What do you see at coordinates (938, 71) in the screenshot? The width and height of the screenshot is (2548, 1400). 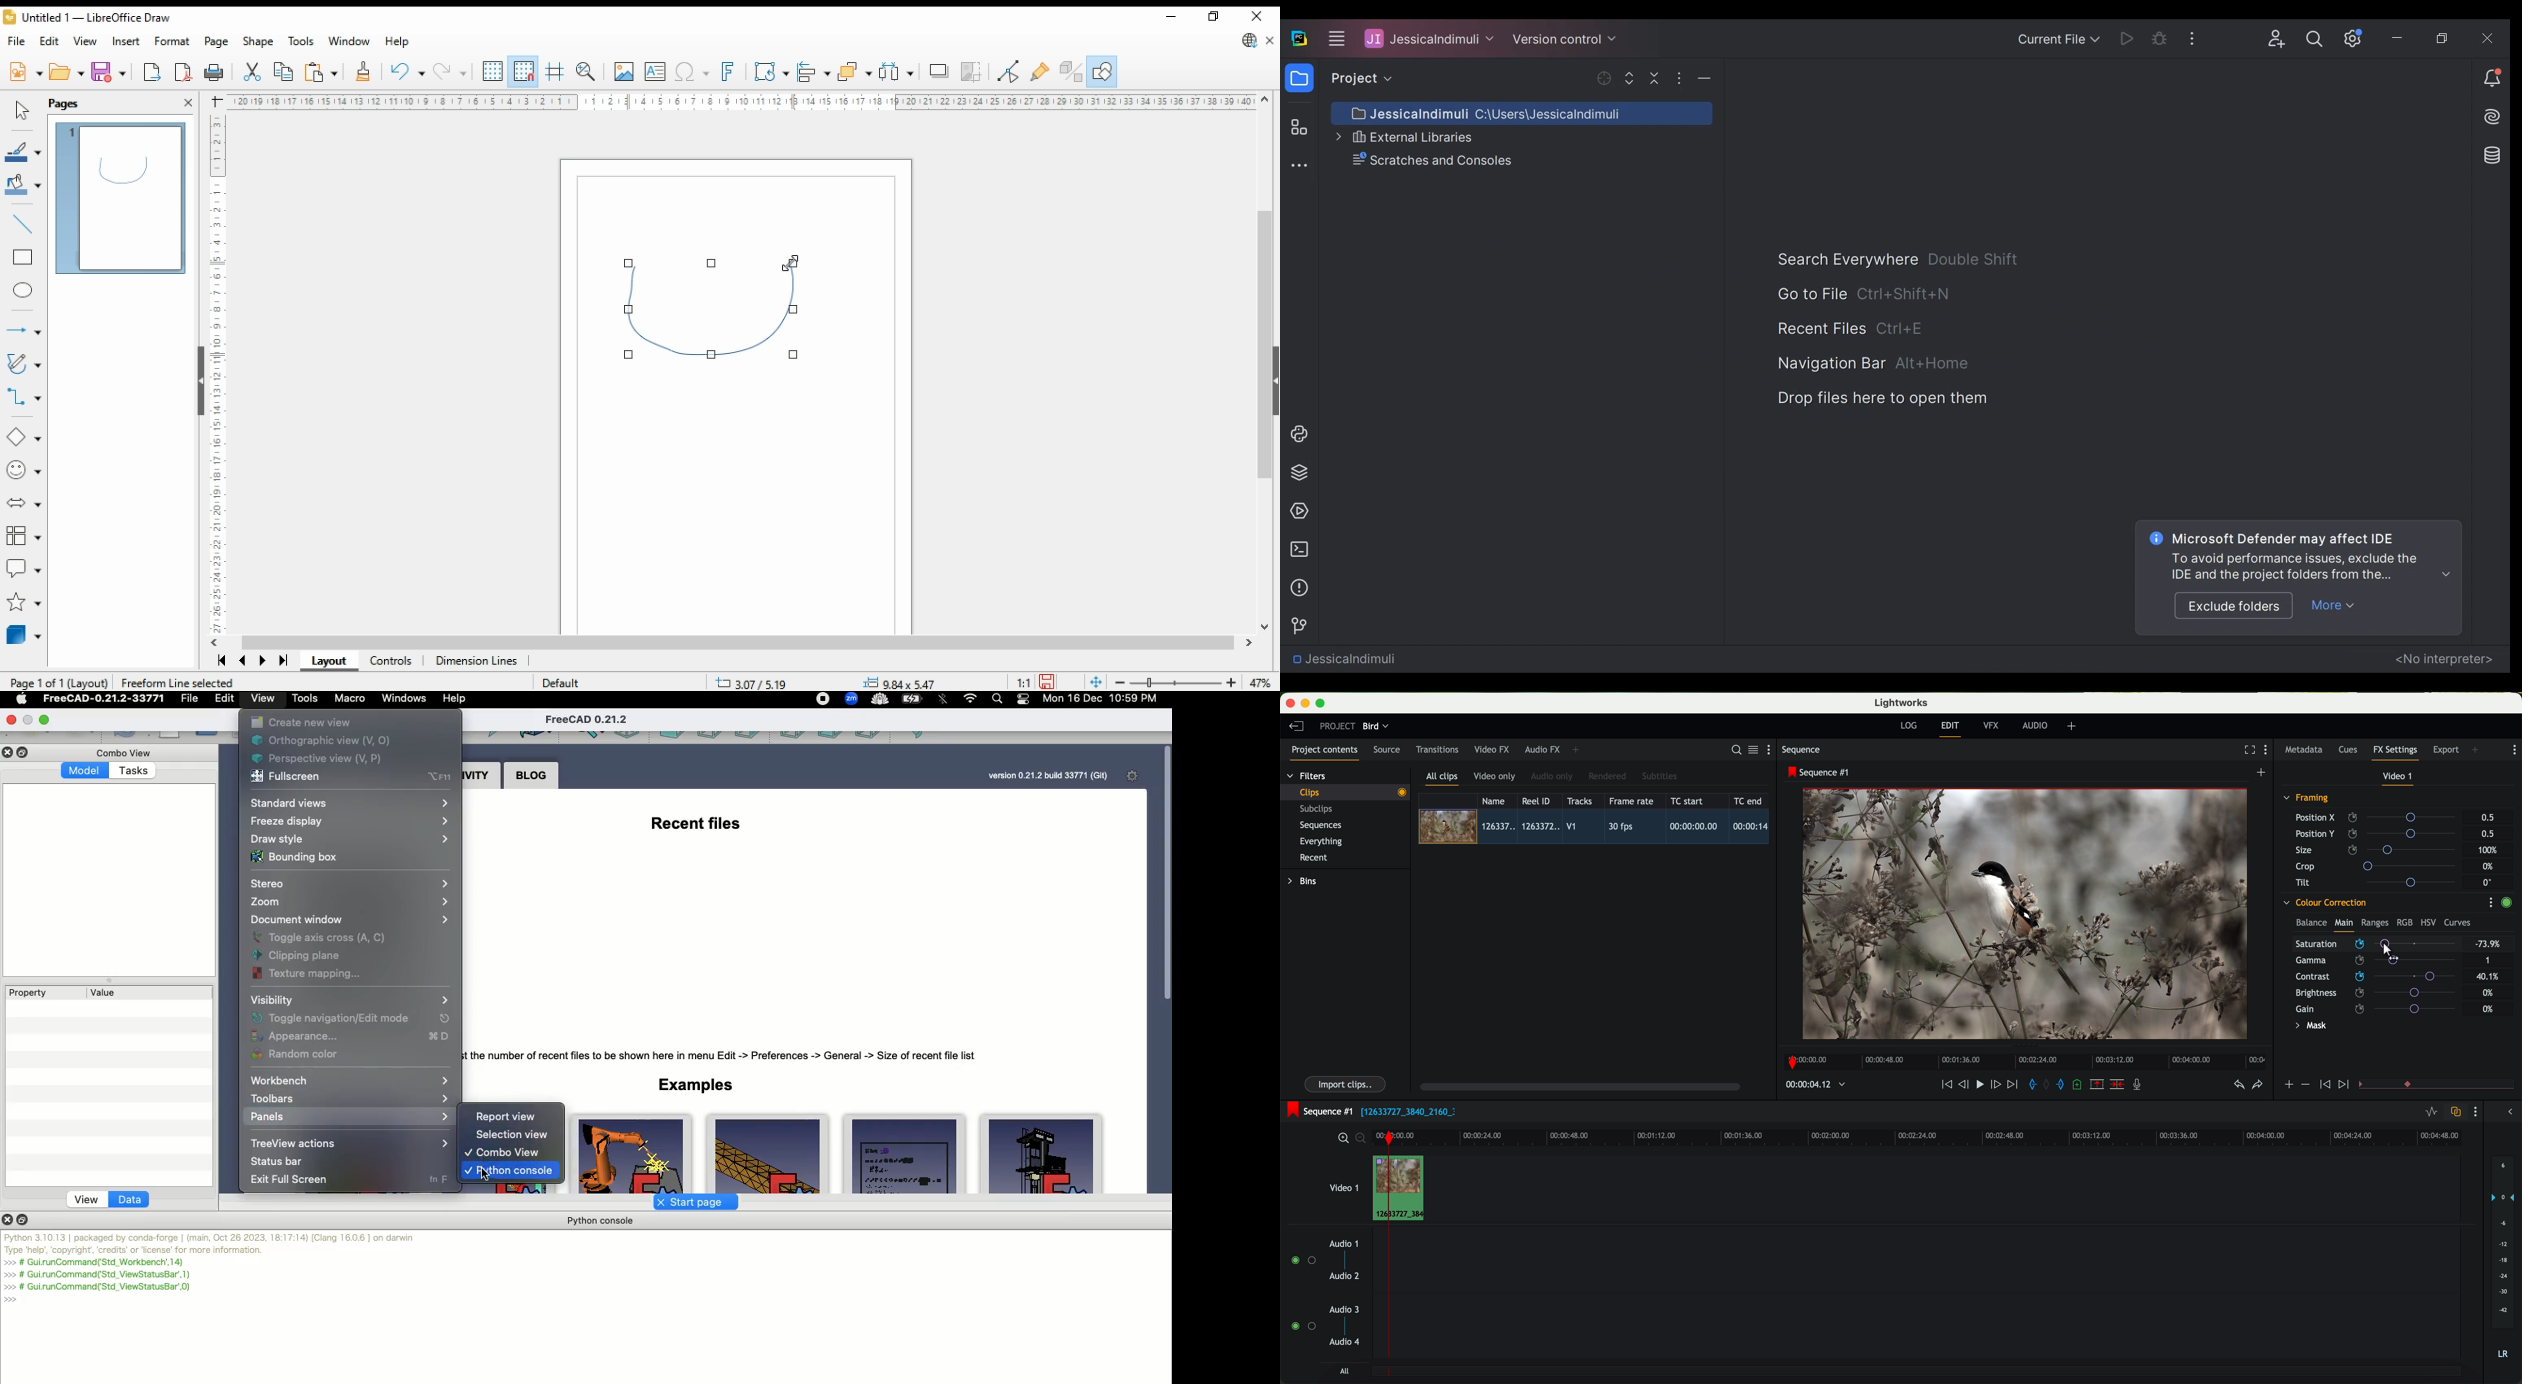 I see `shadow` at bounding box center [938, 71].